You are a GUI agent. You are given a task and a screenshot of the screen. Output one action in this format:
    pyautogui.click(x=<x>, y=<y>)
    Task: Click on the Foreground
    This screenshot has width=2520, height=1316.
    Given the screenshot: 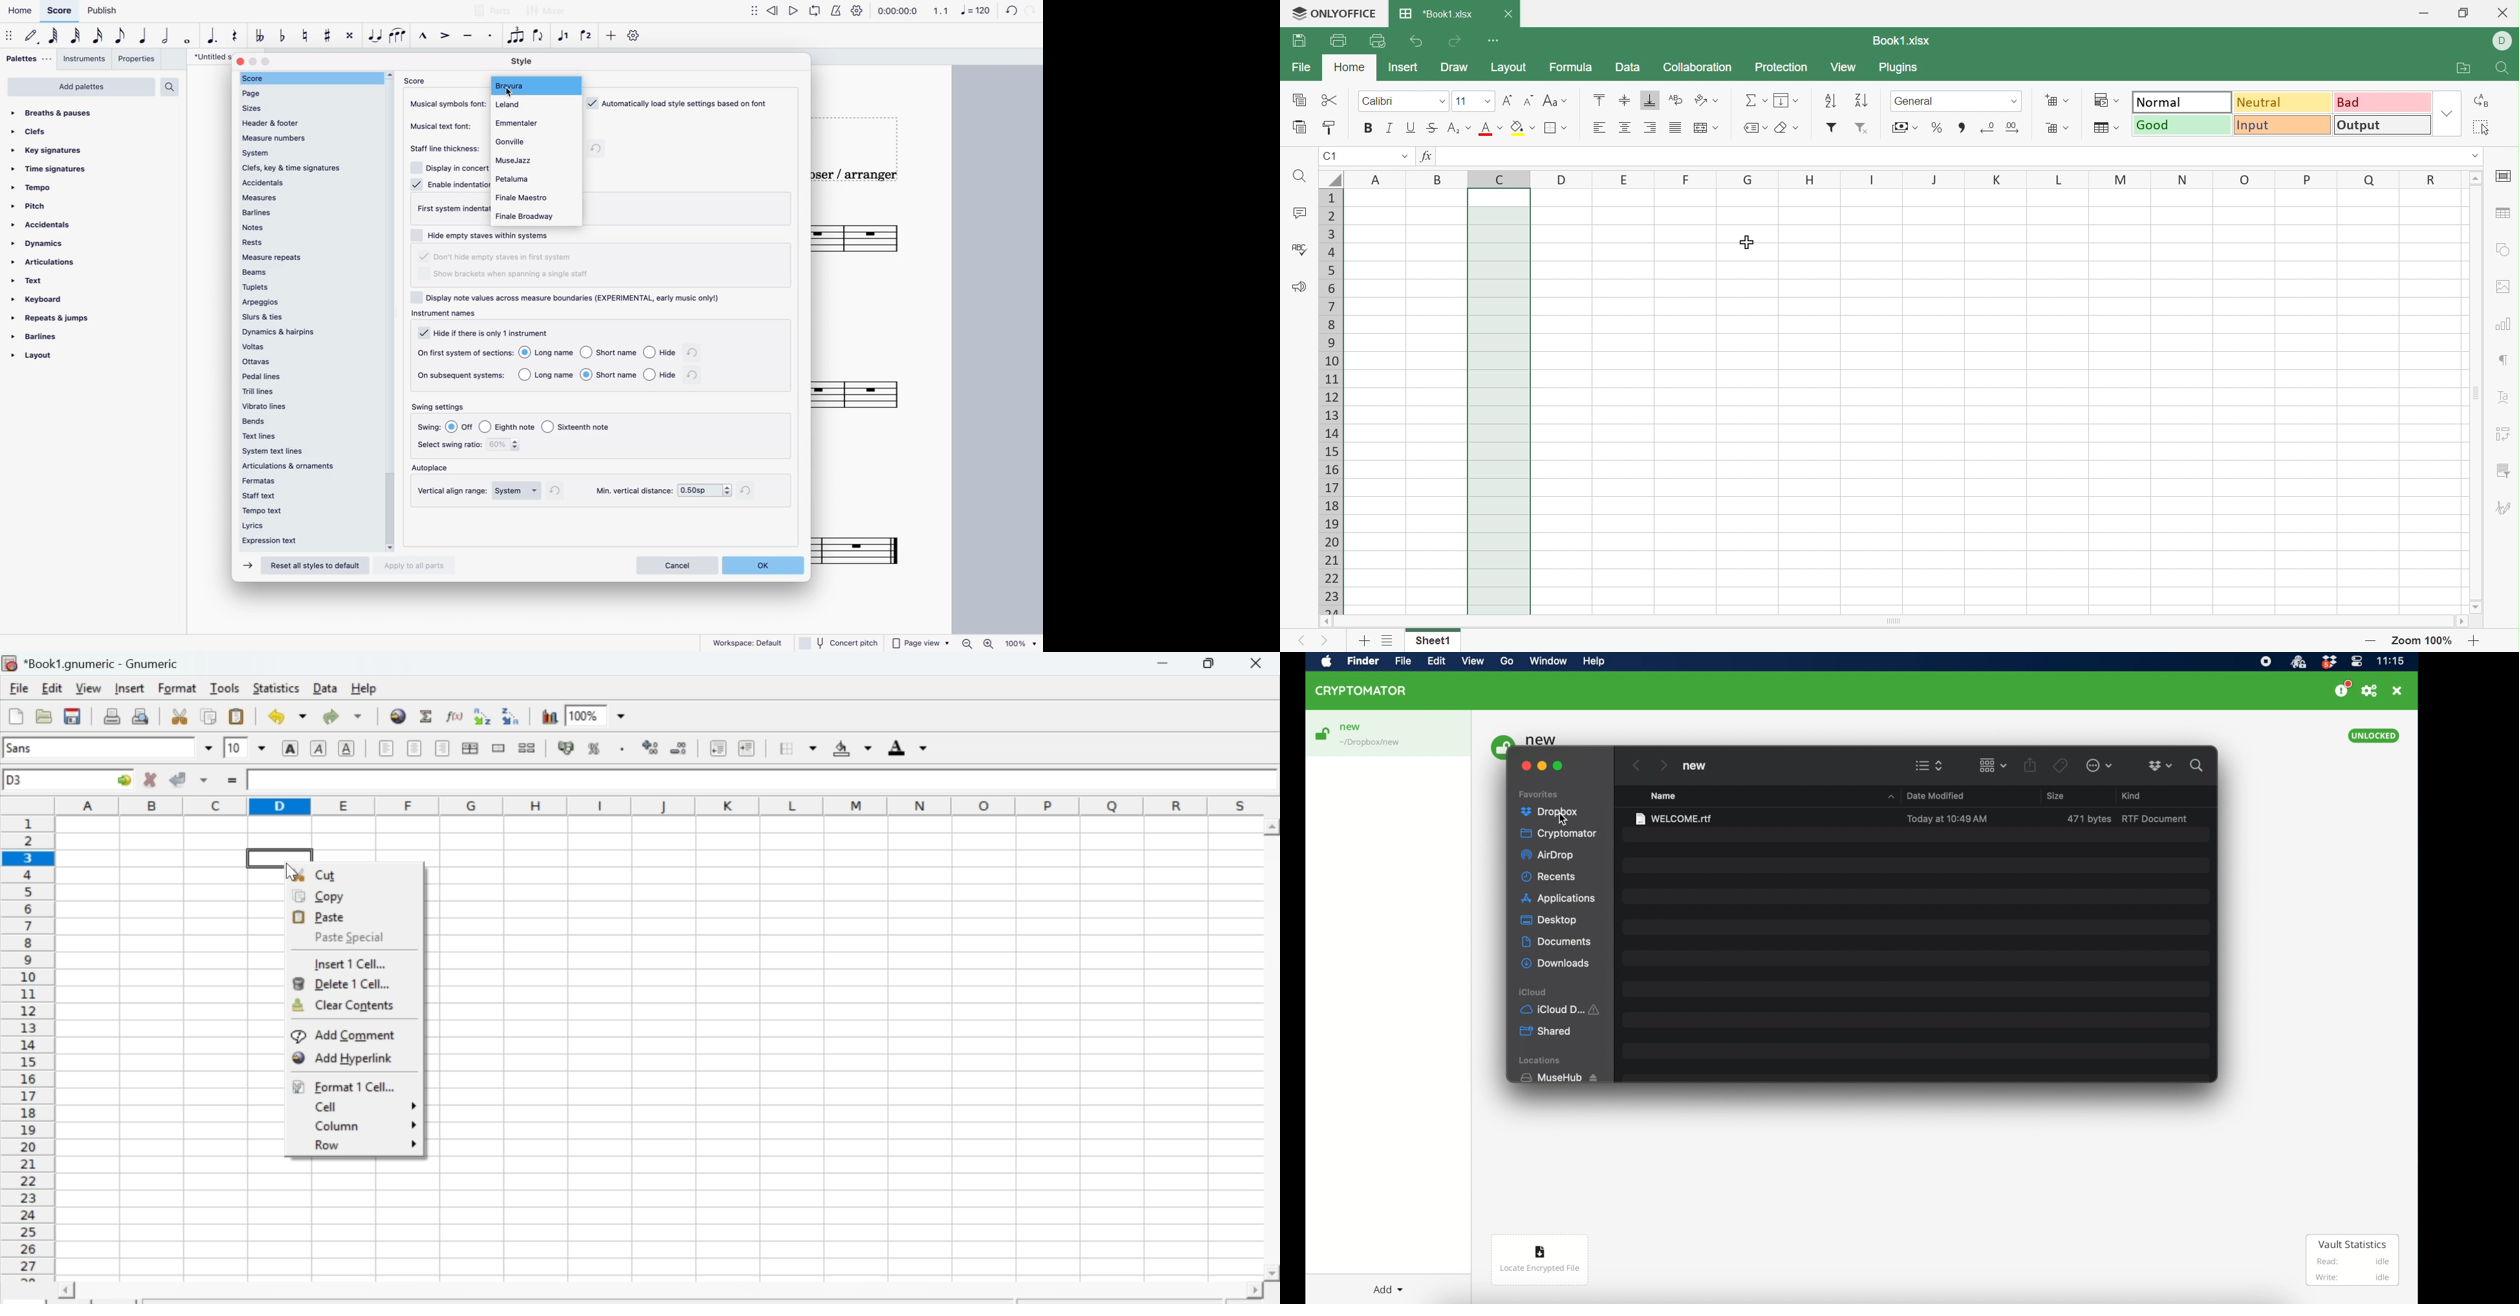 What is the action you would take?
    pyautogui.click(x=908, y=749)
    